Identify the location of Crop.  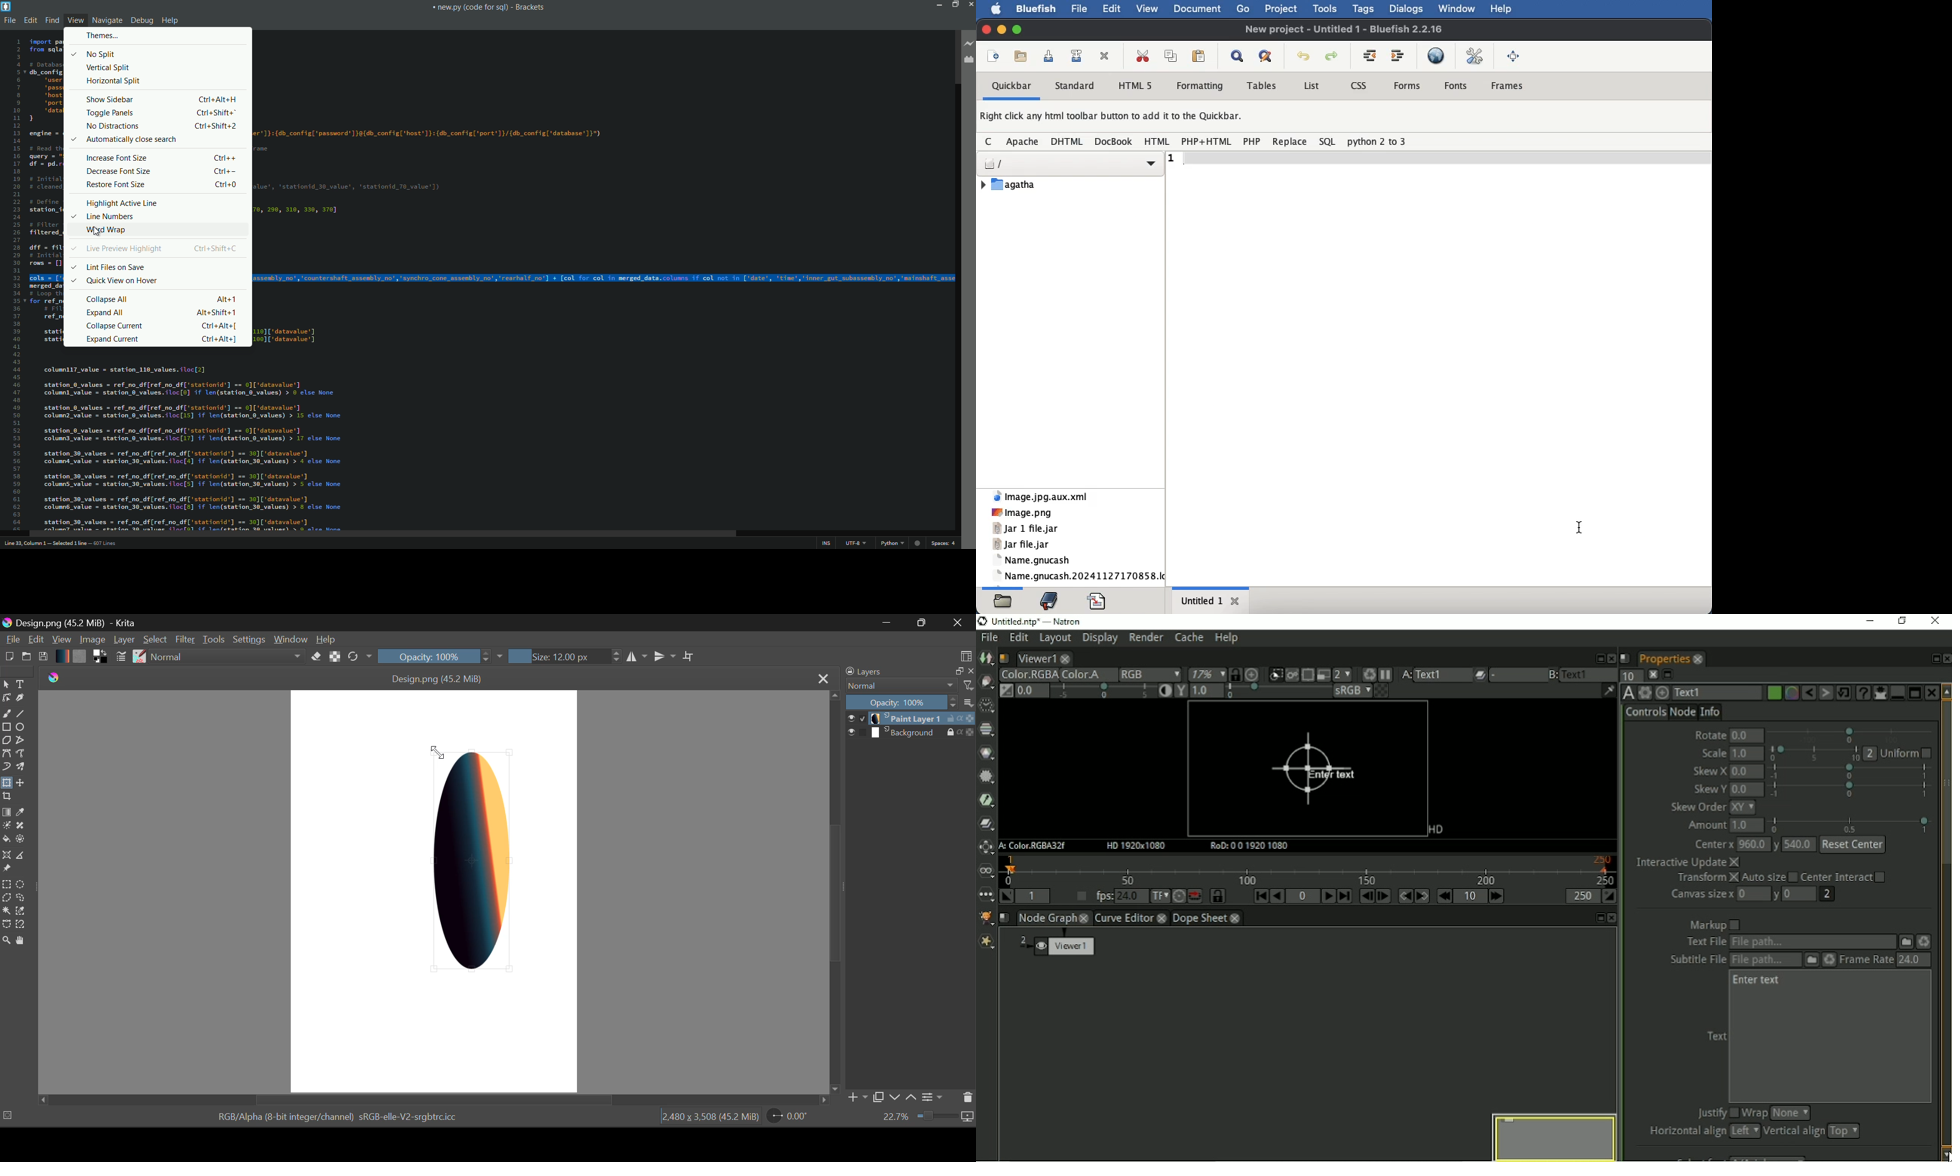
(689, 655).